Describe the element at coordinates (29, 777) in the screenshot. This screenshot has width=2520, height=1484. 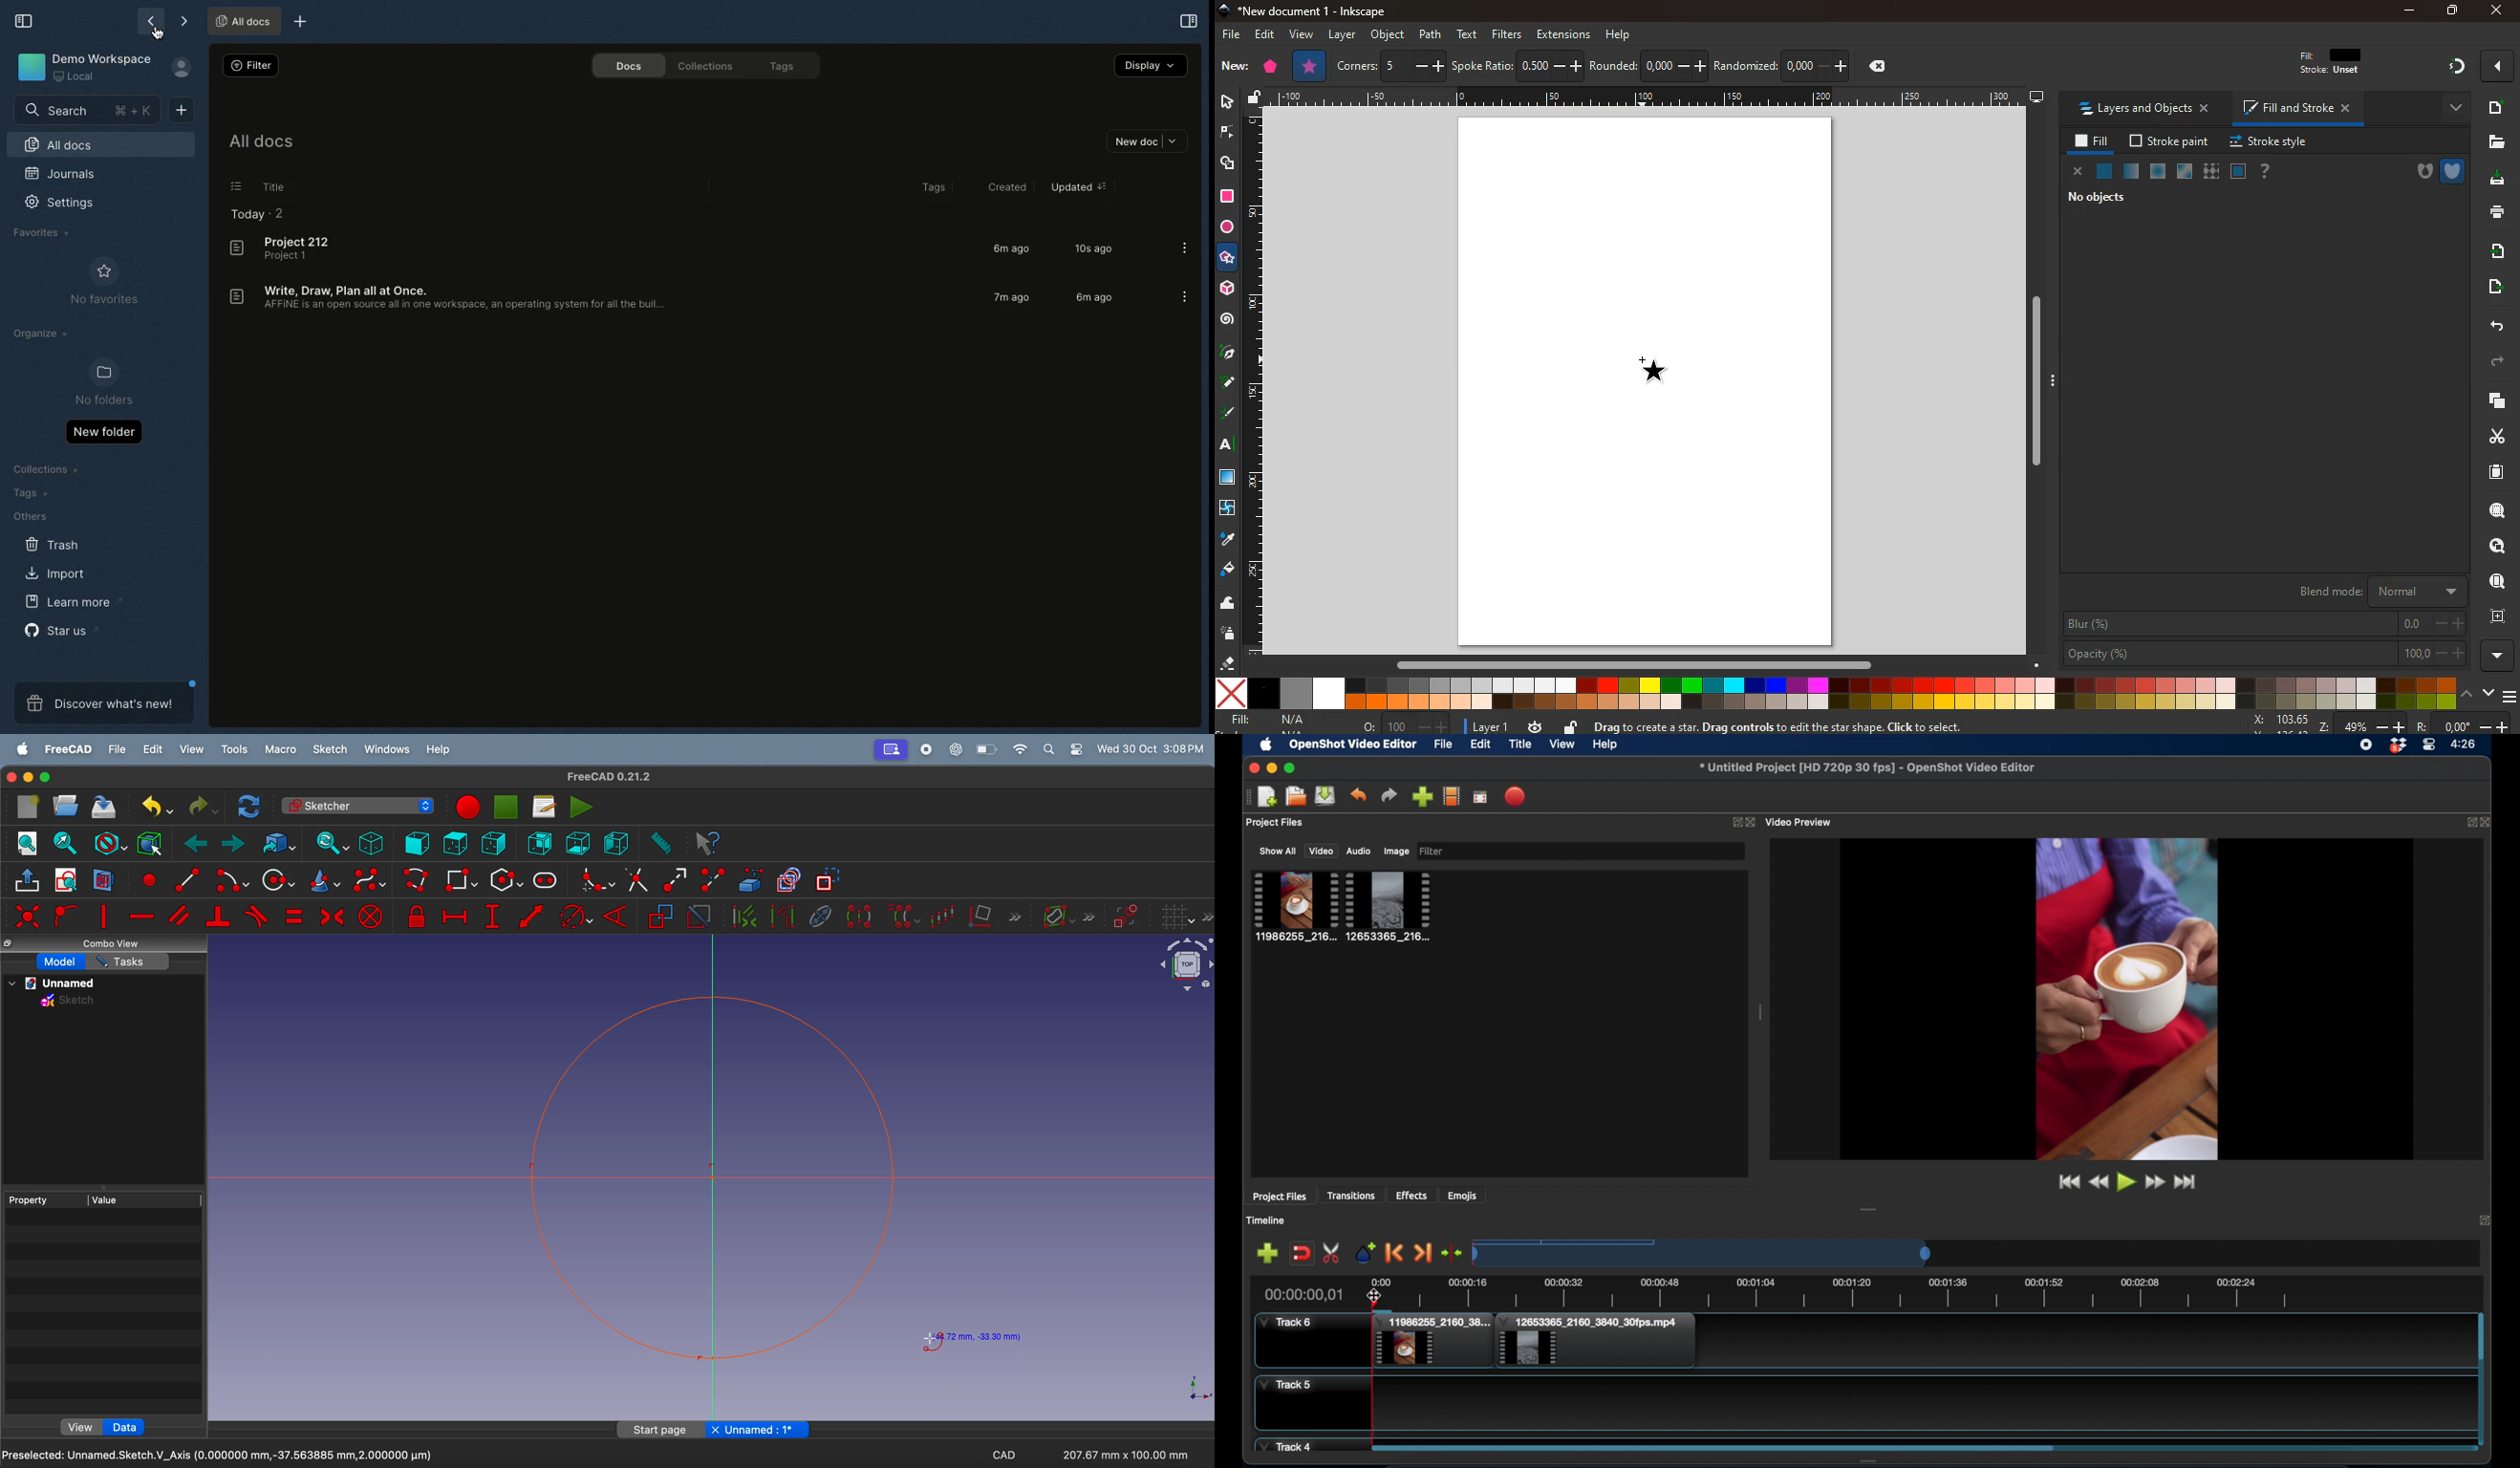
I see `minimize` at that location.